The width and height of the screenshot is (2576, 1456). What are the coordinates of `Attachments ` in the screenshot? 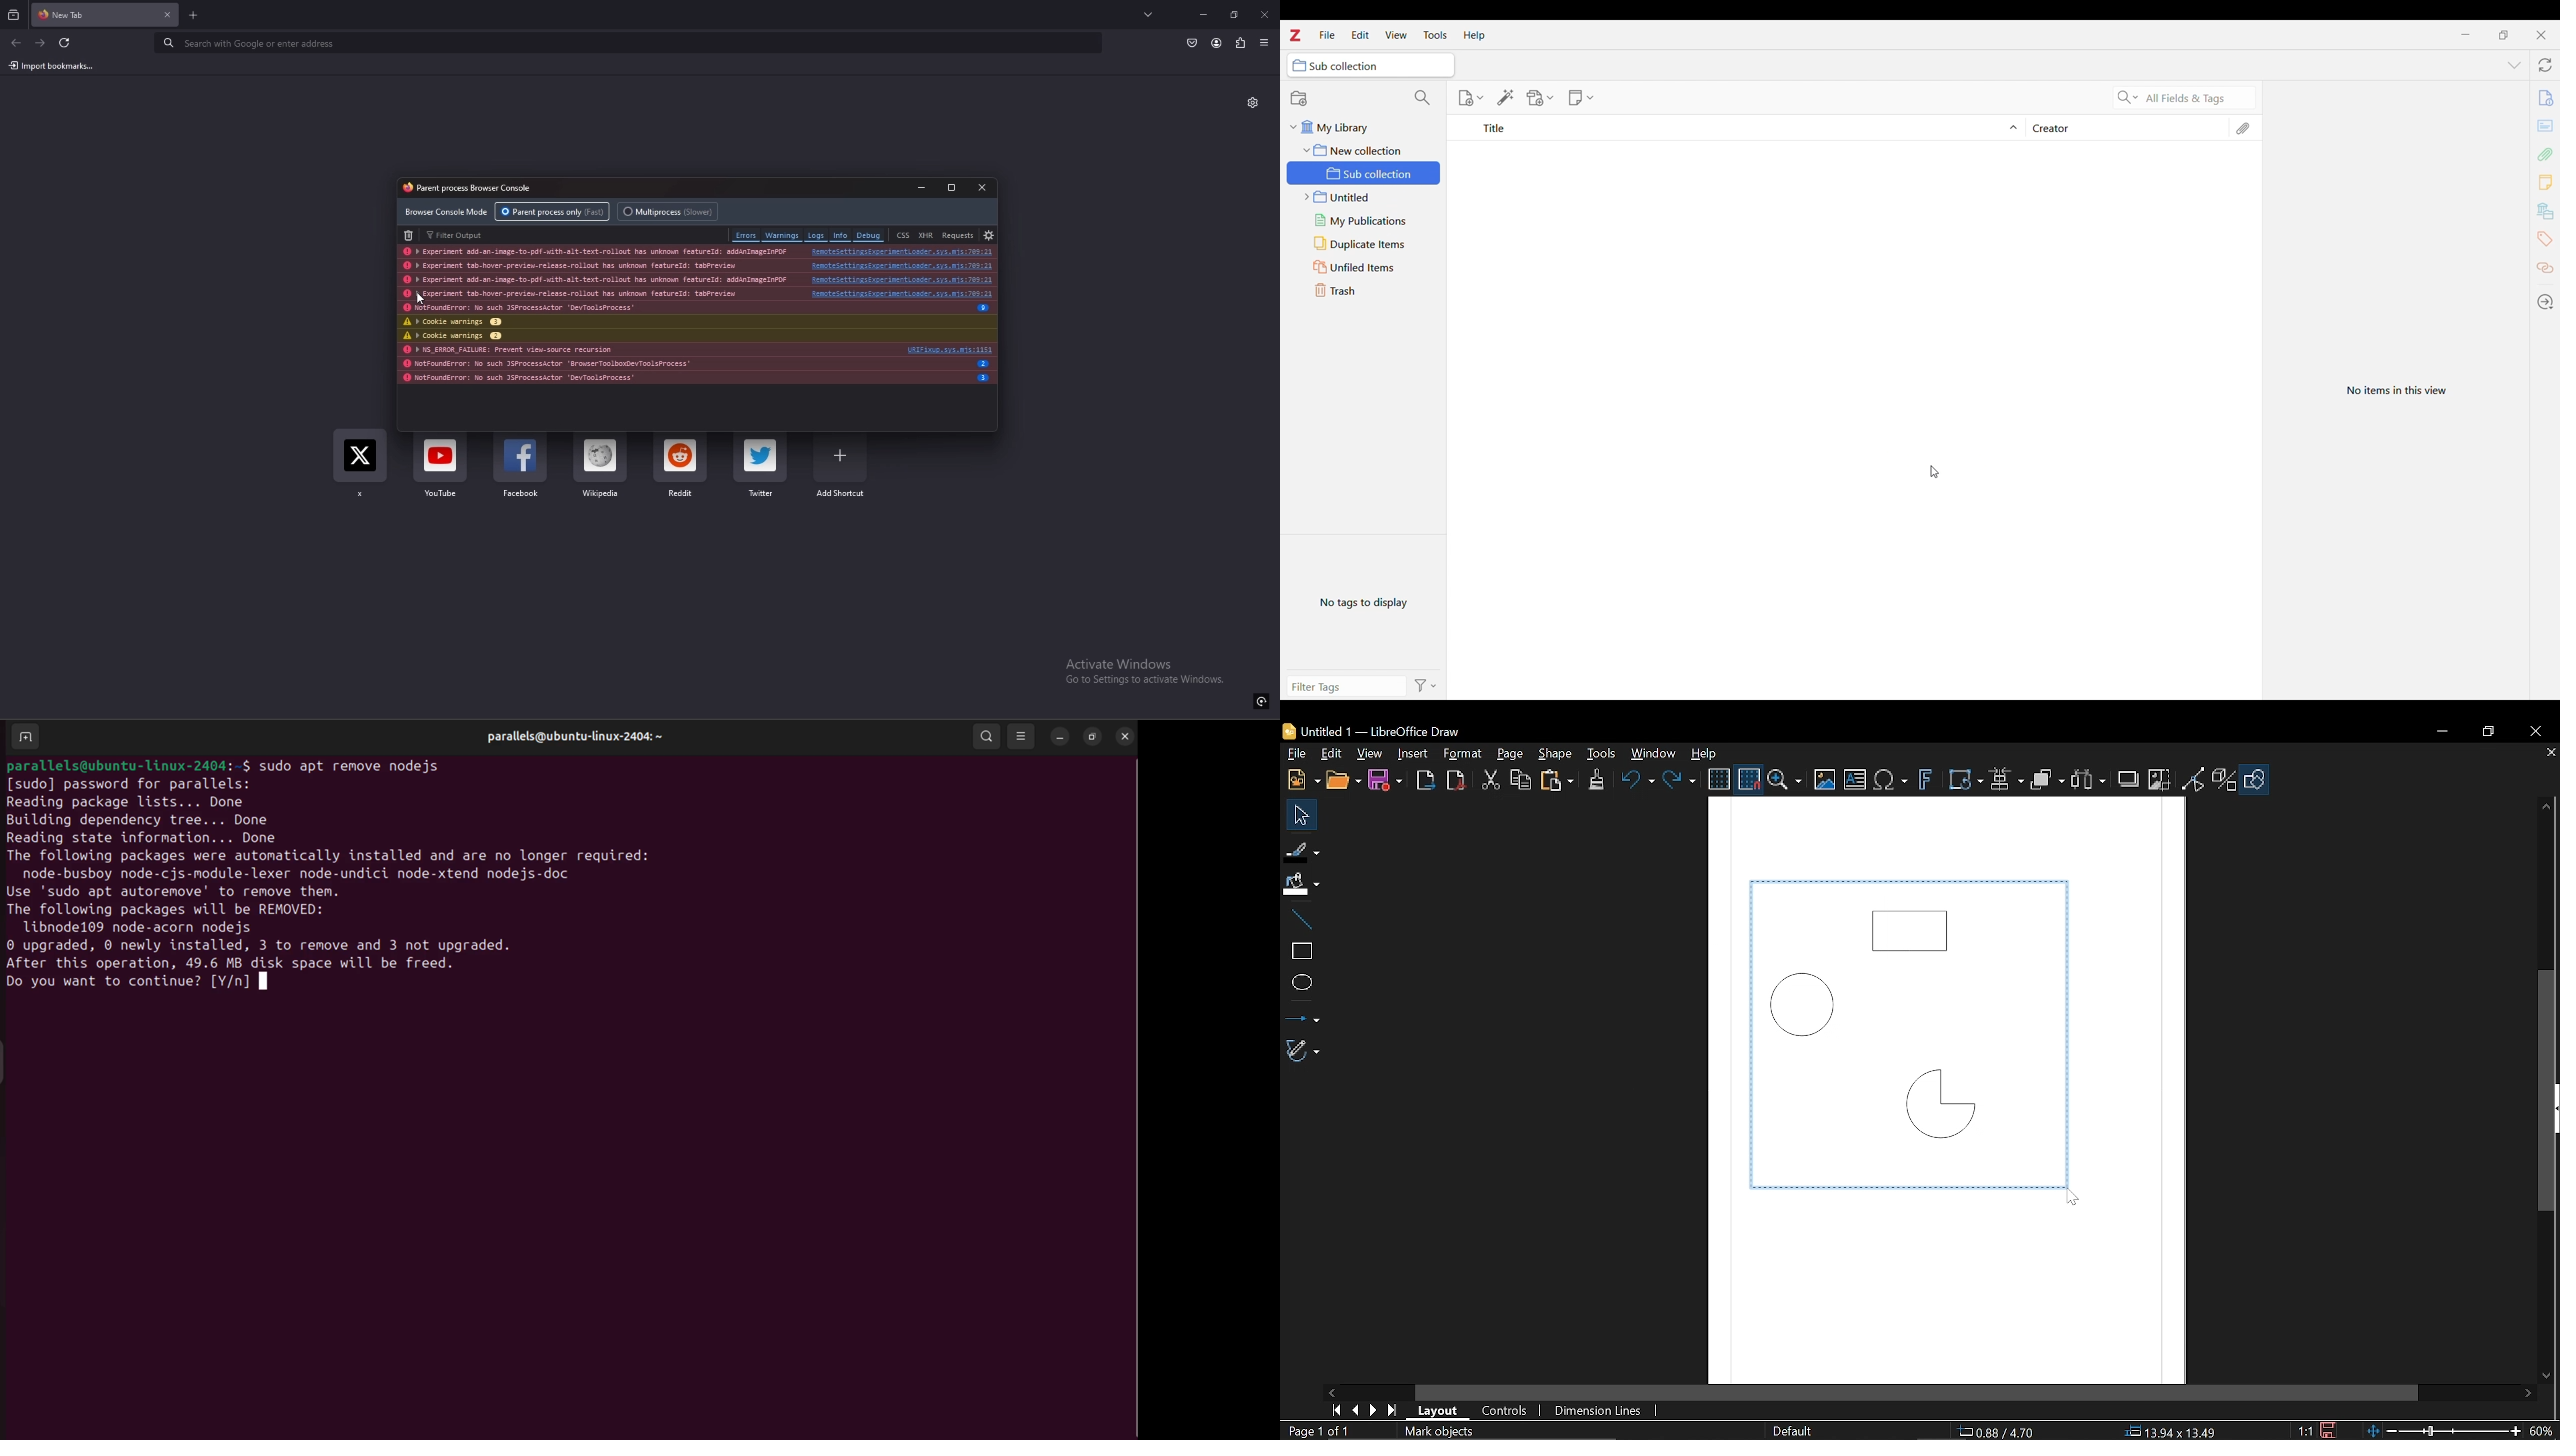 It's located at (2242, 129).